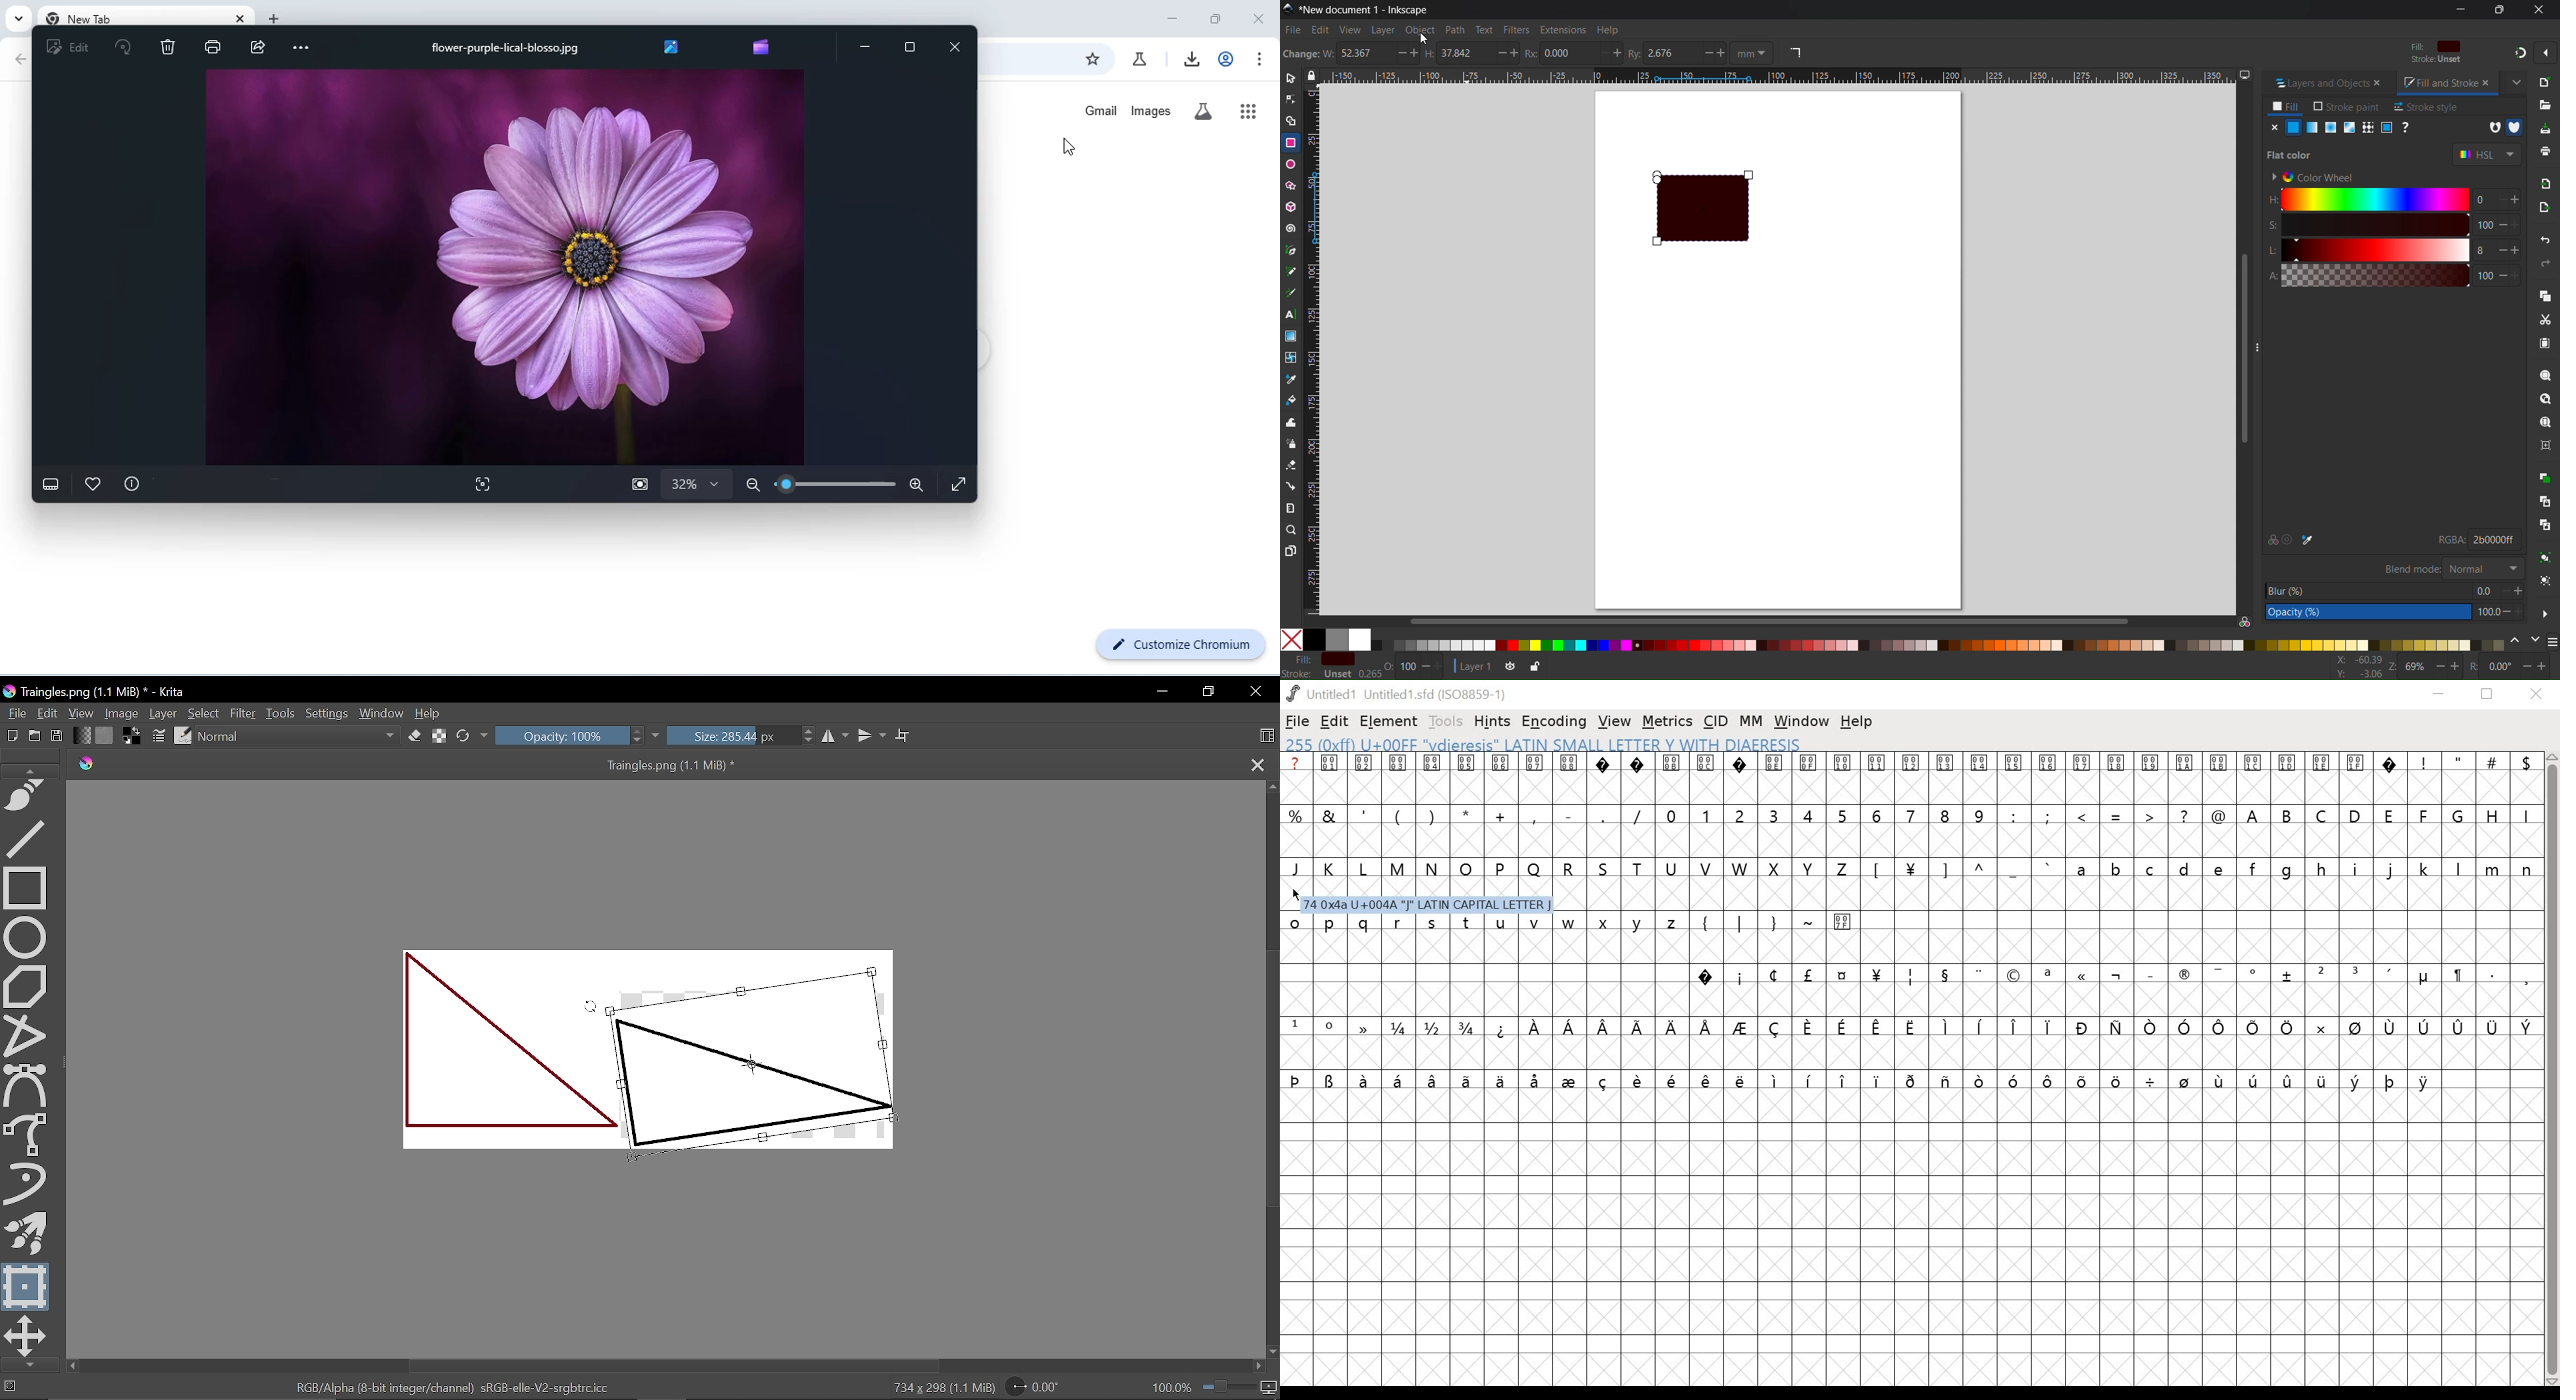  What do you see at coordinates (1425, 667) in the screenshot?
I see `Minimize opacity` at bounding box center [1425, 667].